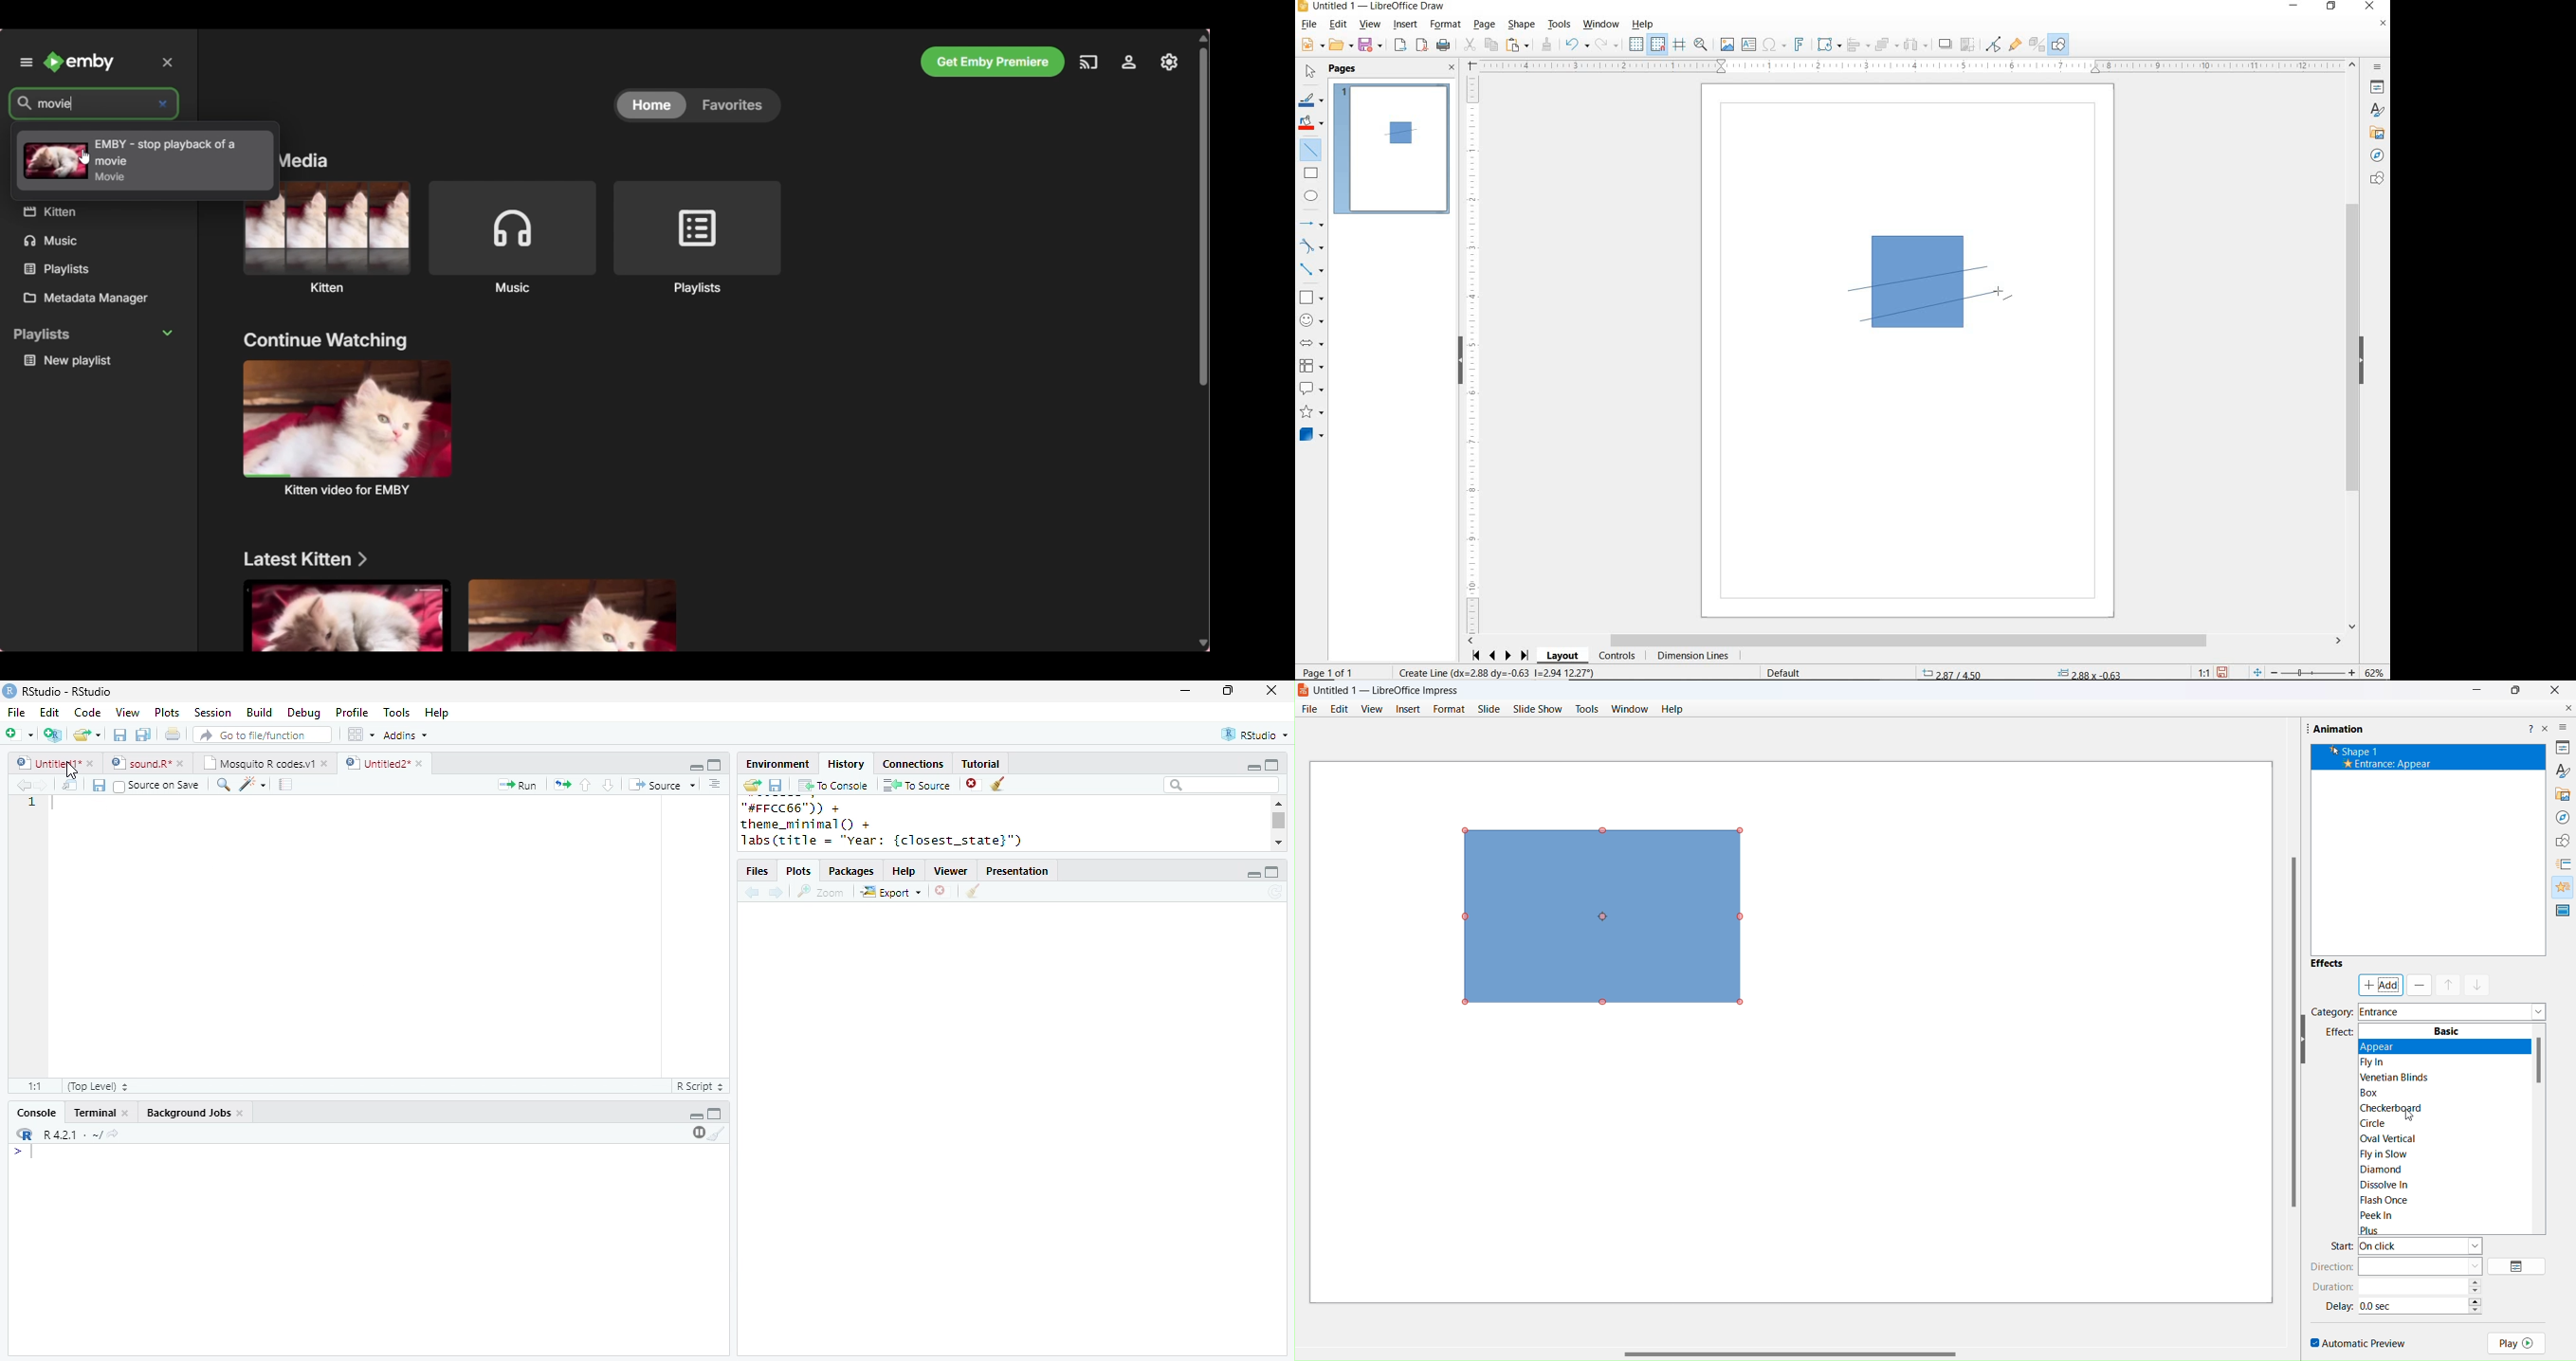  Describe the element at coordinates (979, 763) in the screenshot. I see `Tutorial` at that location.